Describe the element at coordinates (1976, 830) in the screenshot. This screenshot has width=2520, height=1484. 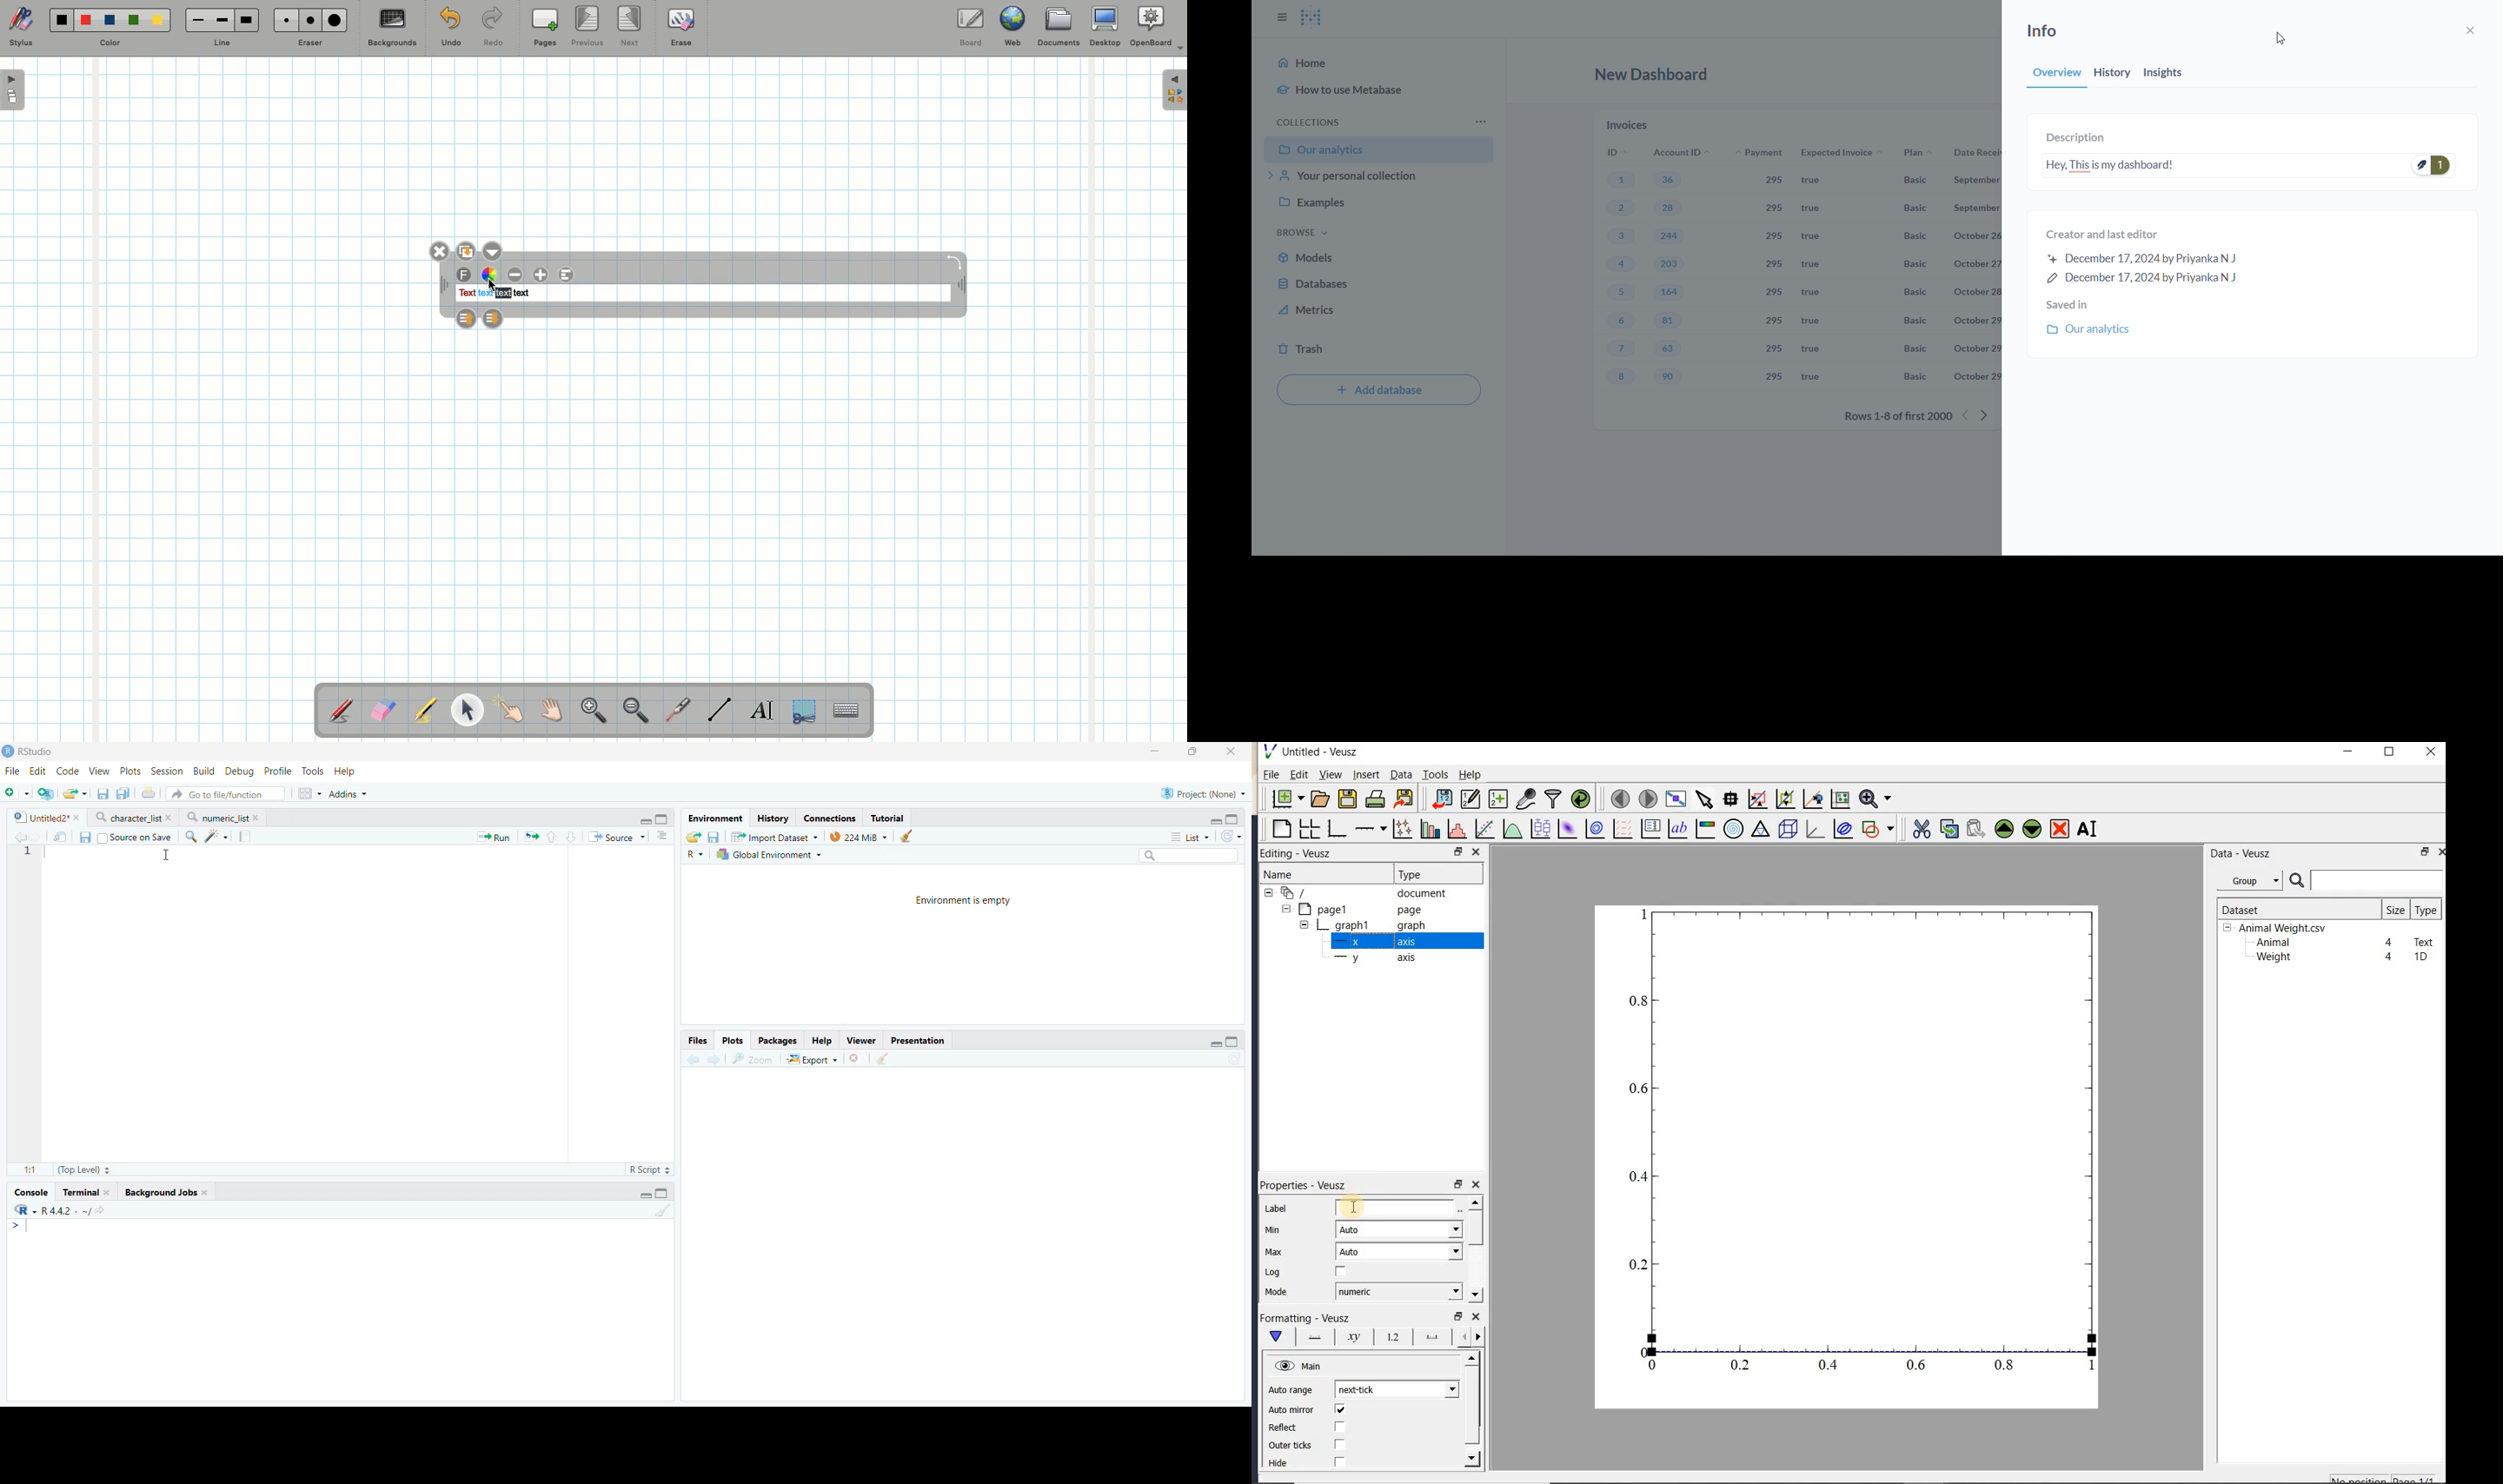
I see `paste widget from the clipboard` at that location.